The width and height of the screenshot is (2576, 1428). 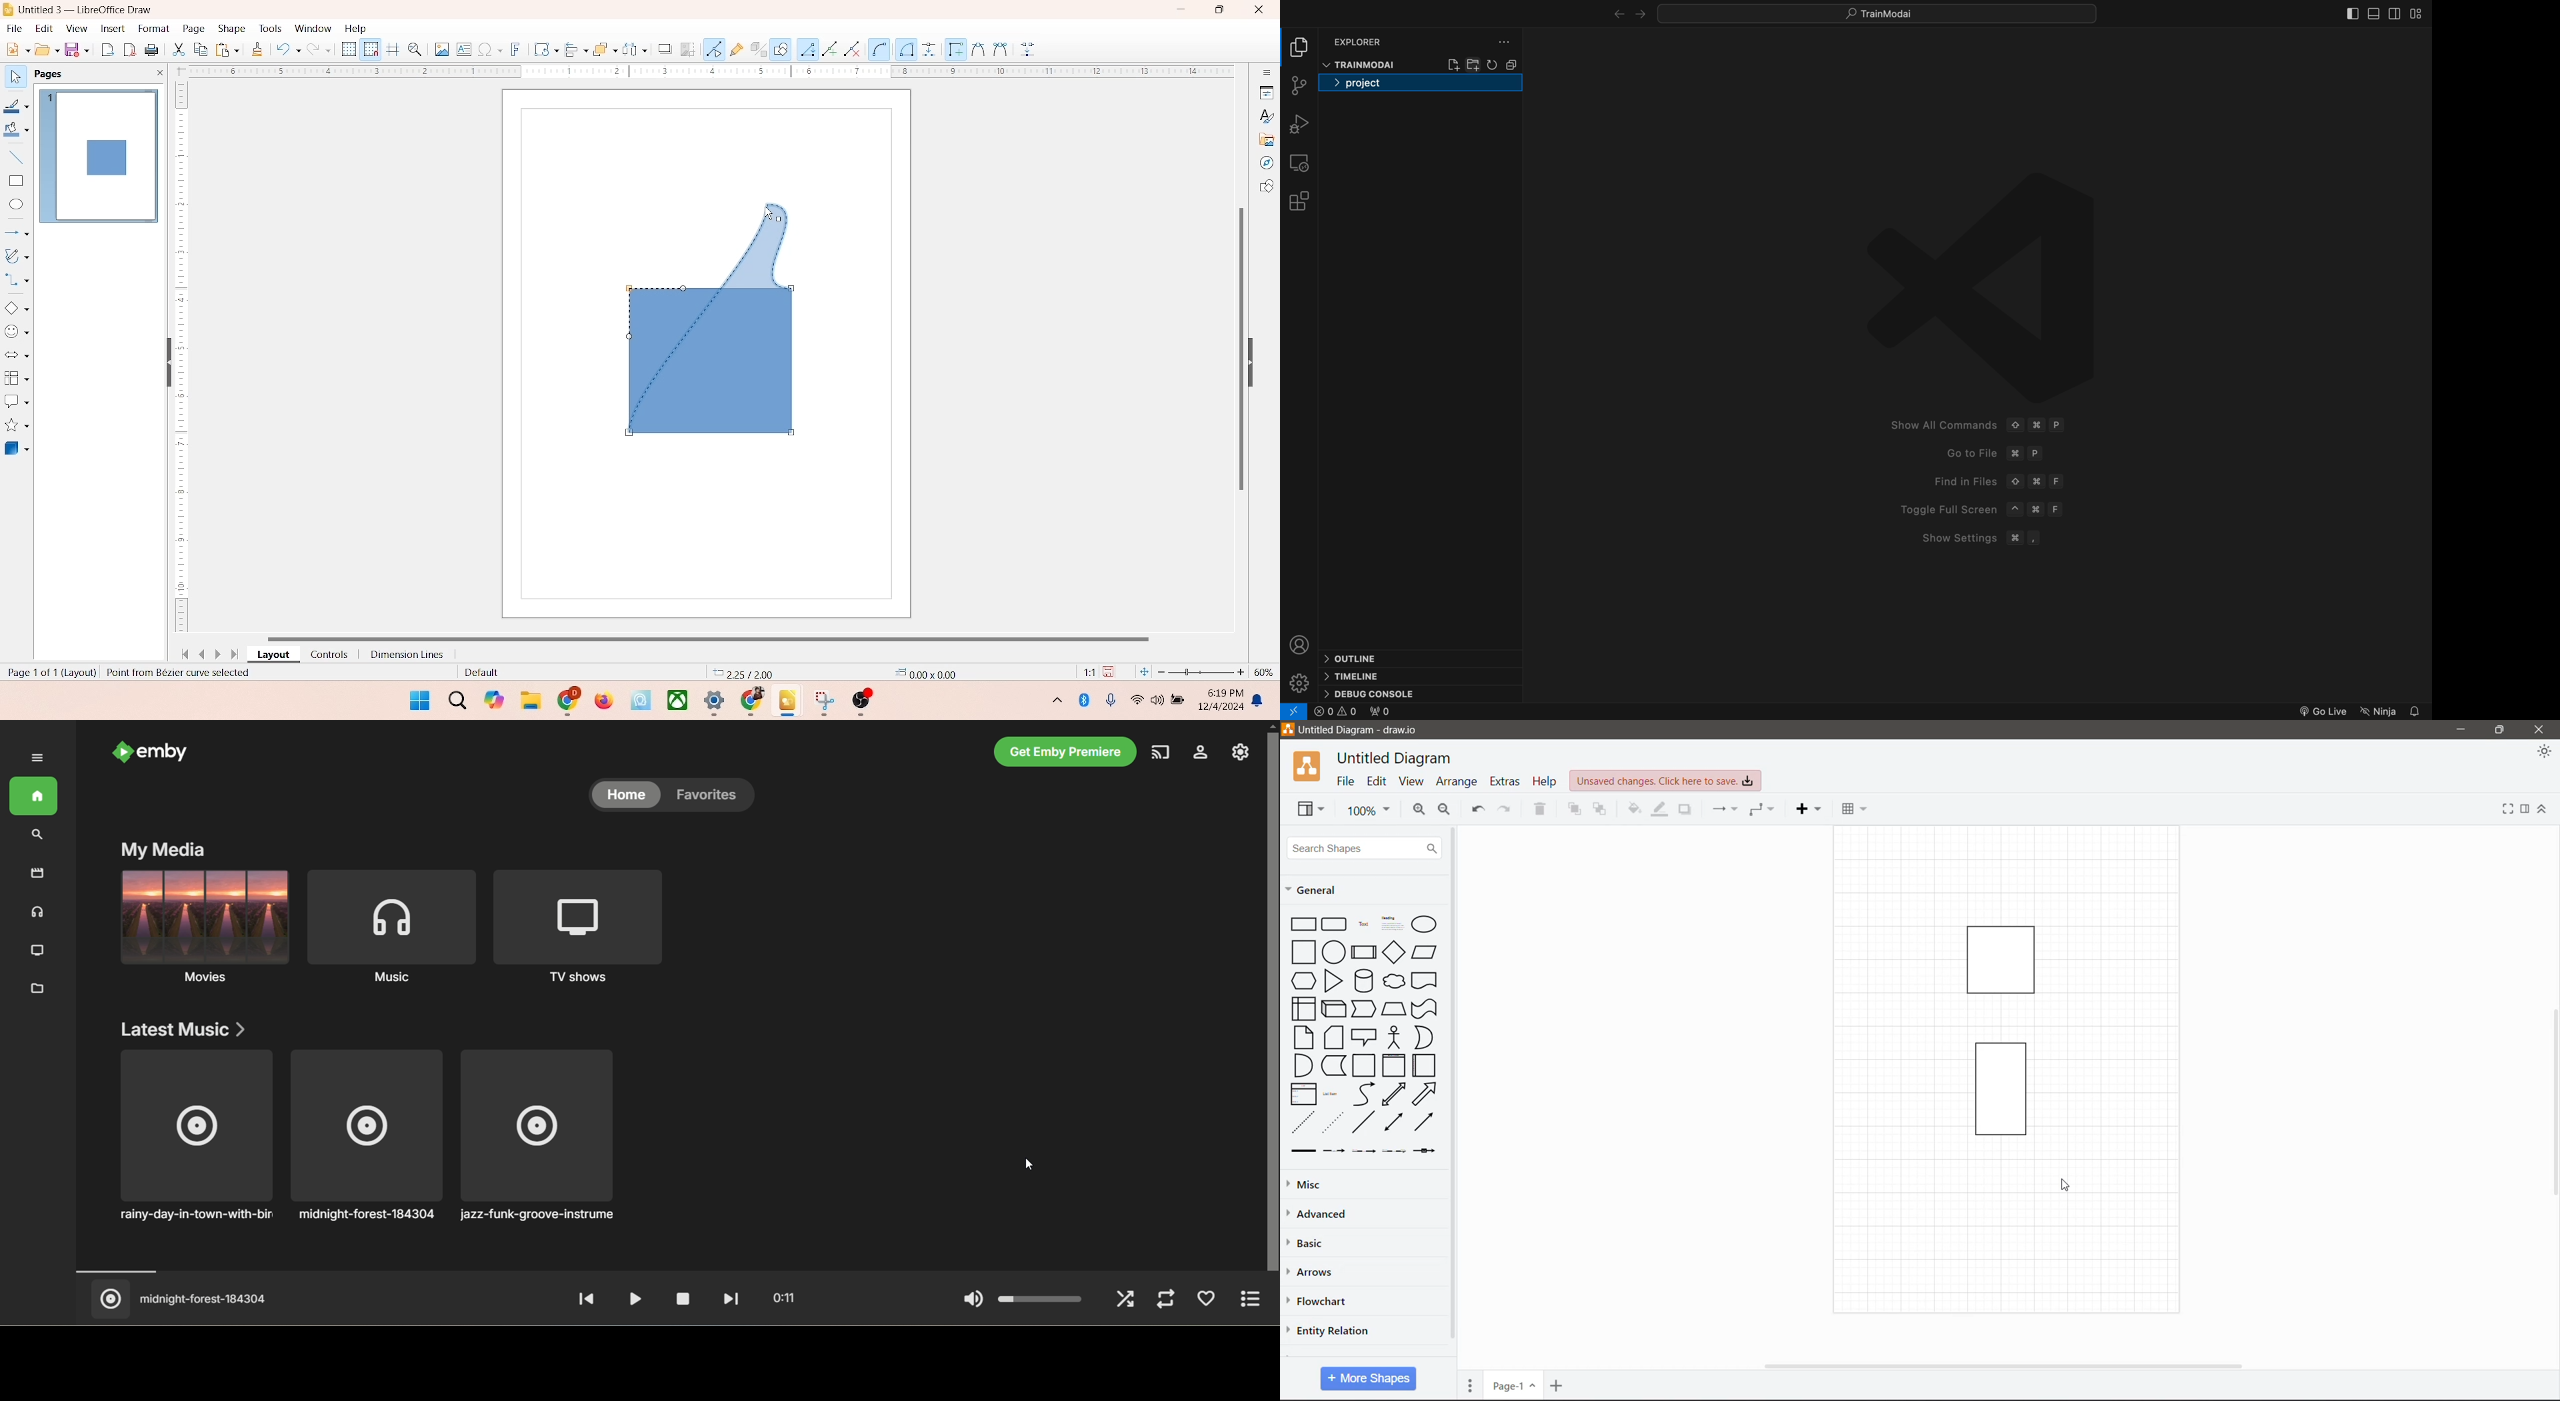 What do you see at coordinates (1659, 811) in the screenshot?
I see `Line Color` at bounding box center [1659, 811].